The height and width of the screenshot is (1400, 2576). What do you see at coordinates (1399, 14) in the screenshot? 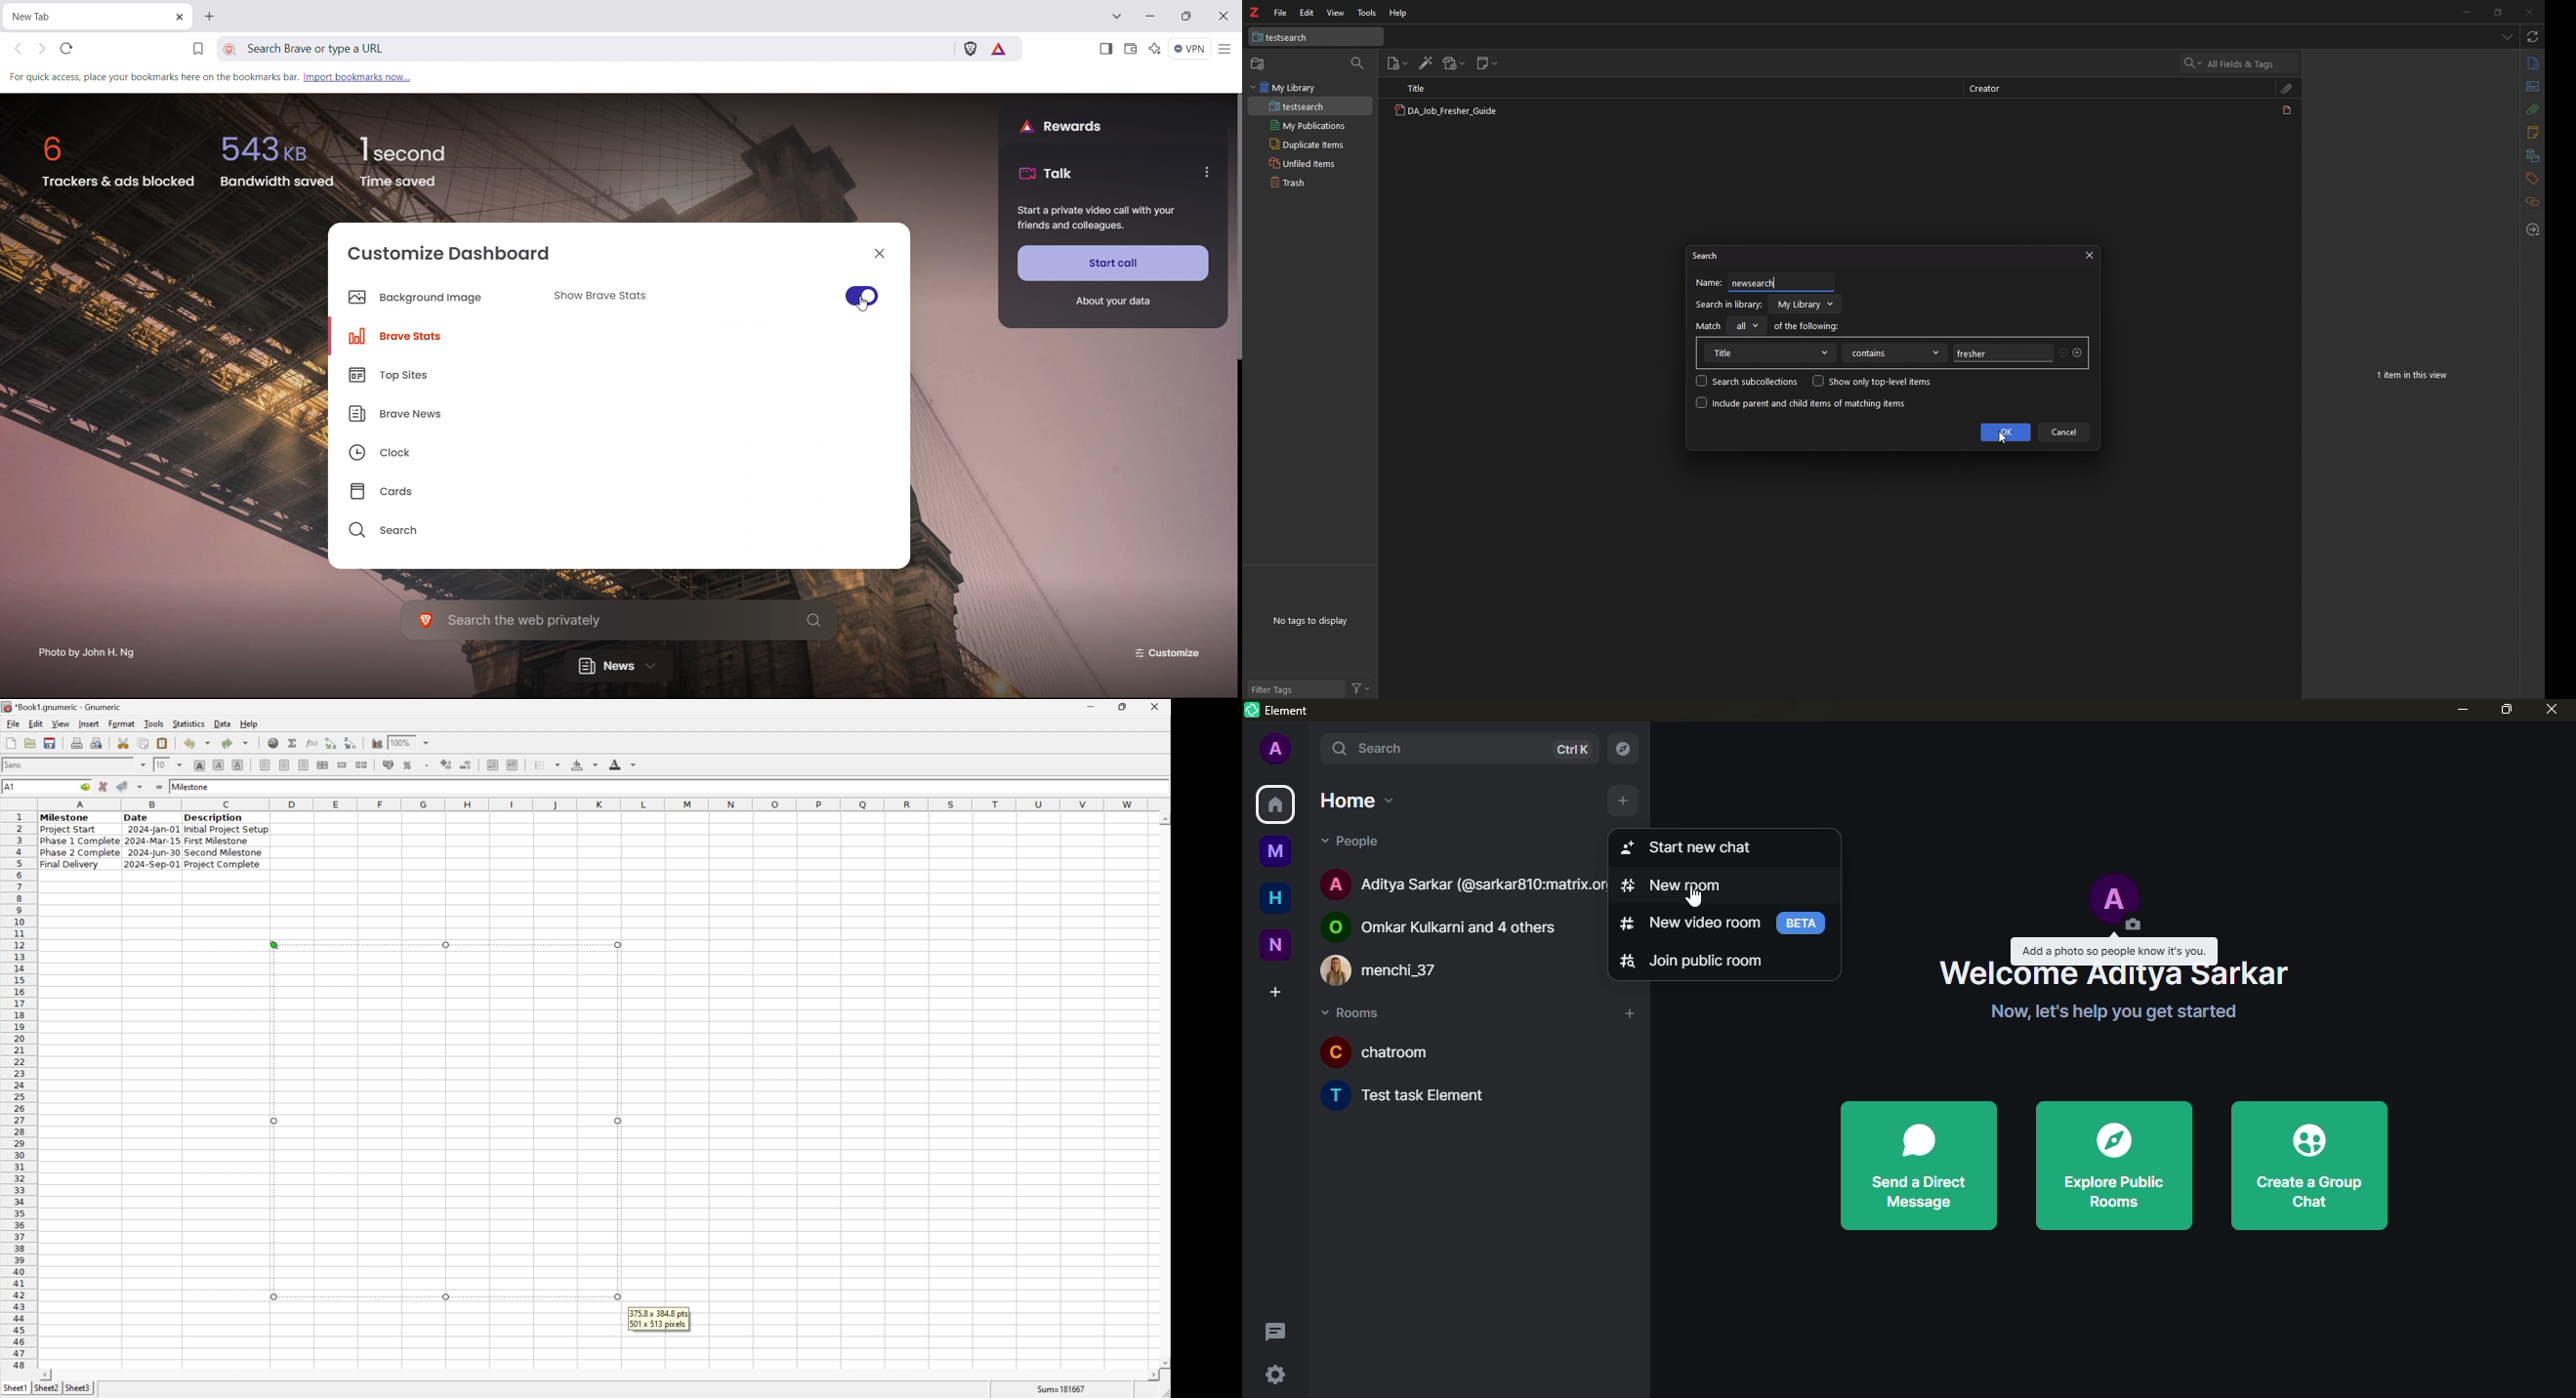
I see `help` at bounding box center [1399, 14].